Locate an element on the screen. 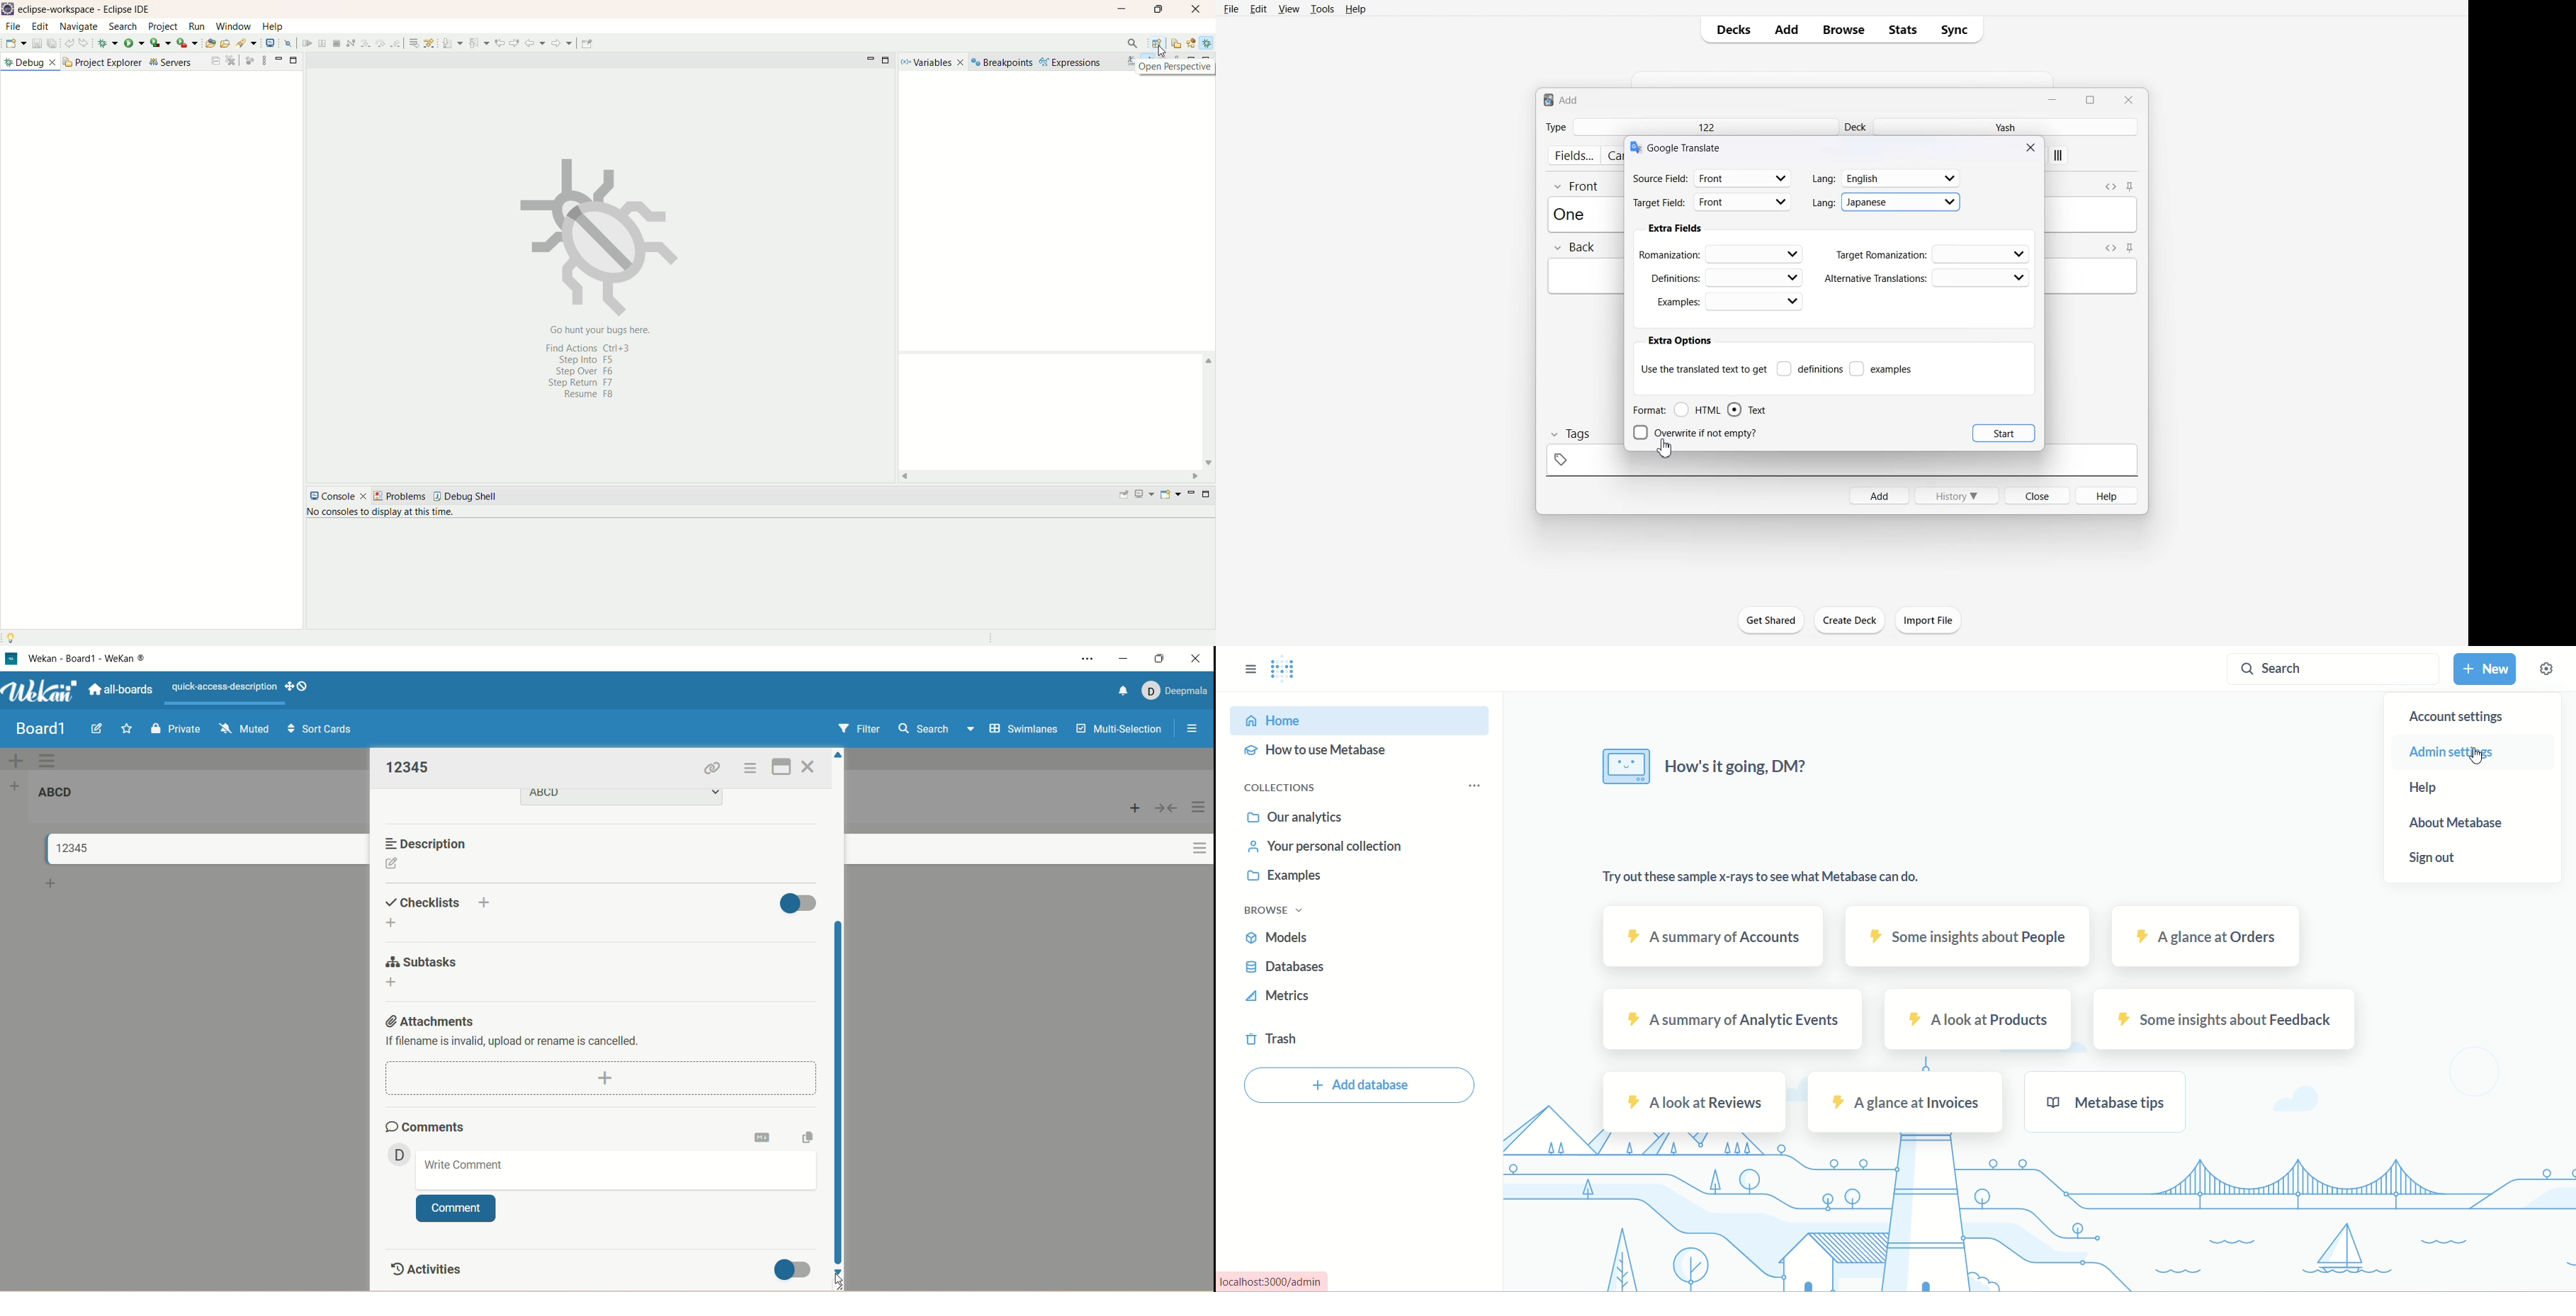  add database is located at coordinates (1358, 1089).